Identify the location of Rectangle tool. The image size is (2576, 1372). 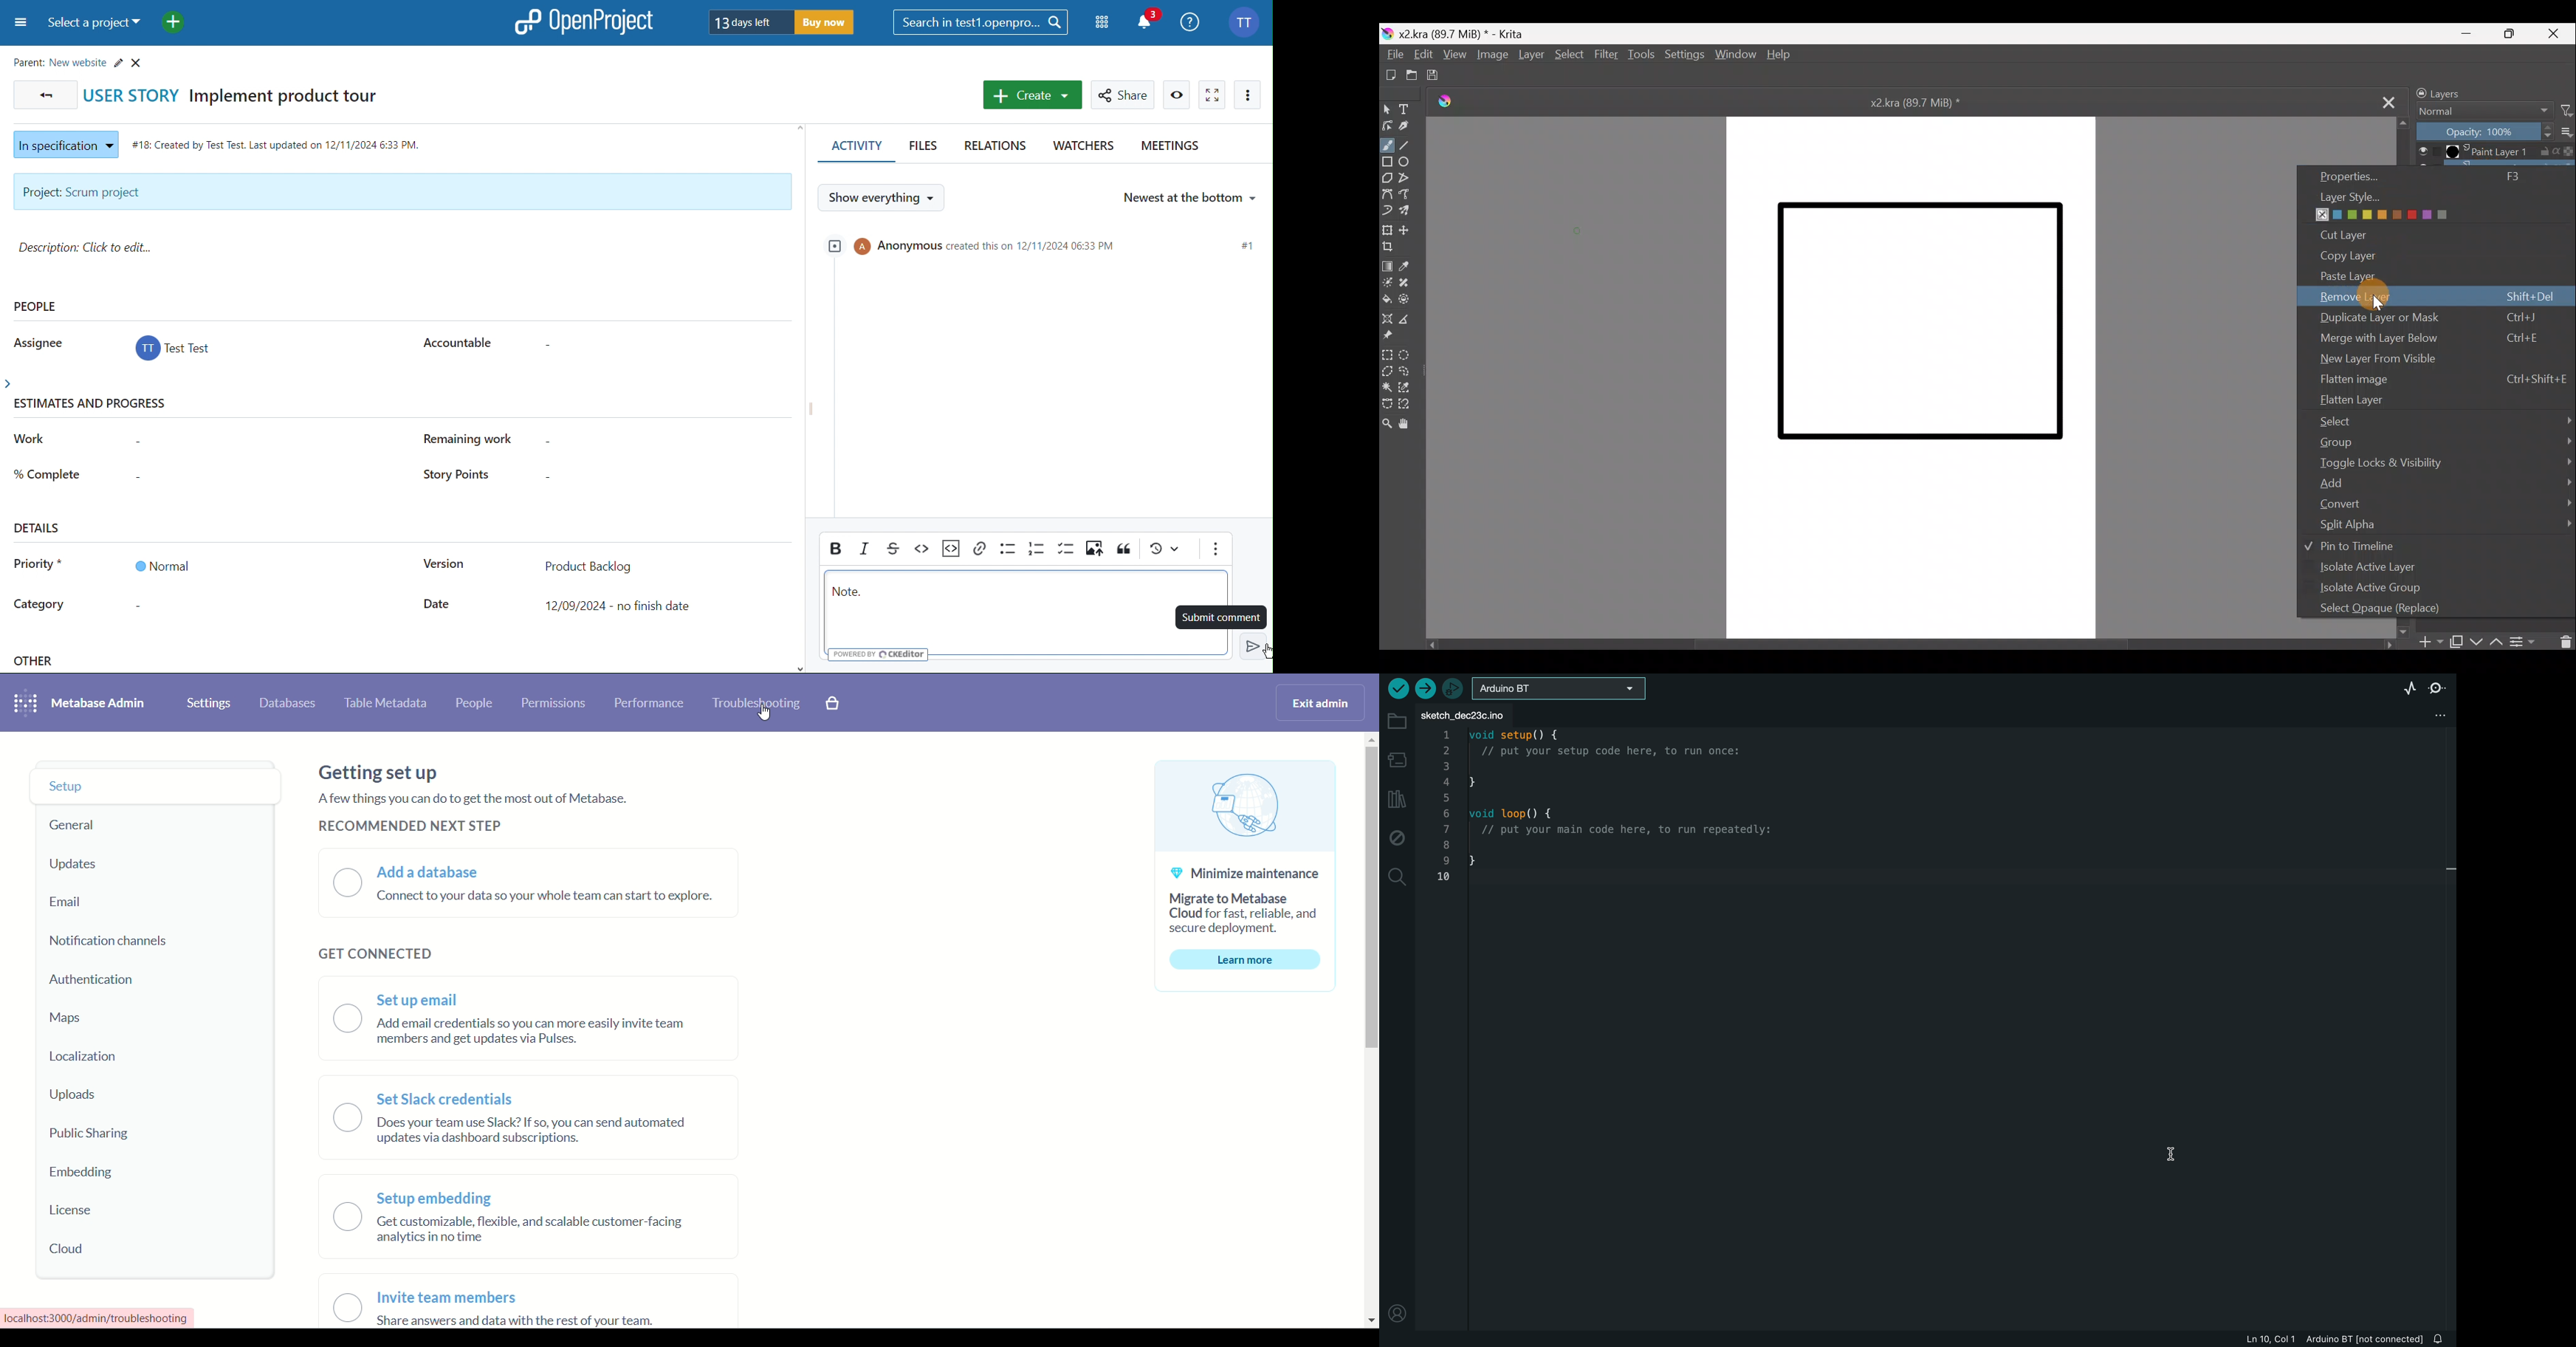
(1387, 163).